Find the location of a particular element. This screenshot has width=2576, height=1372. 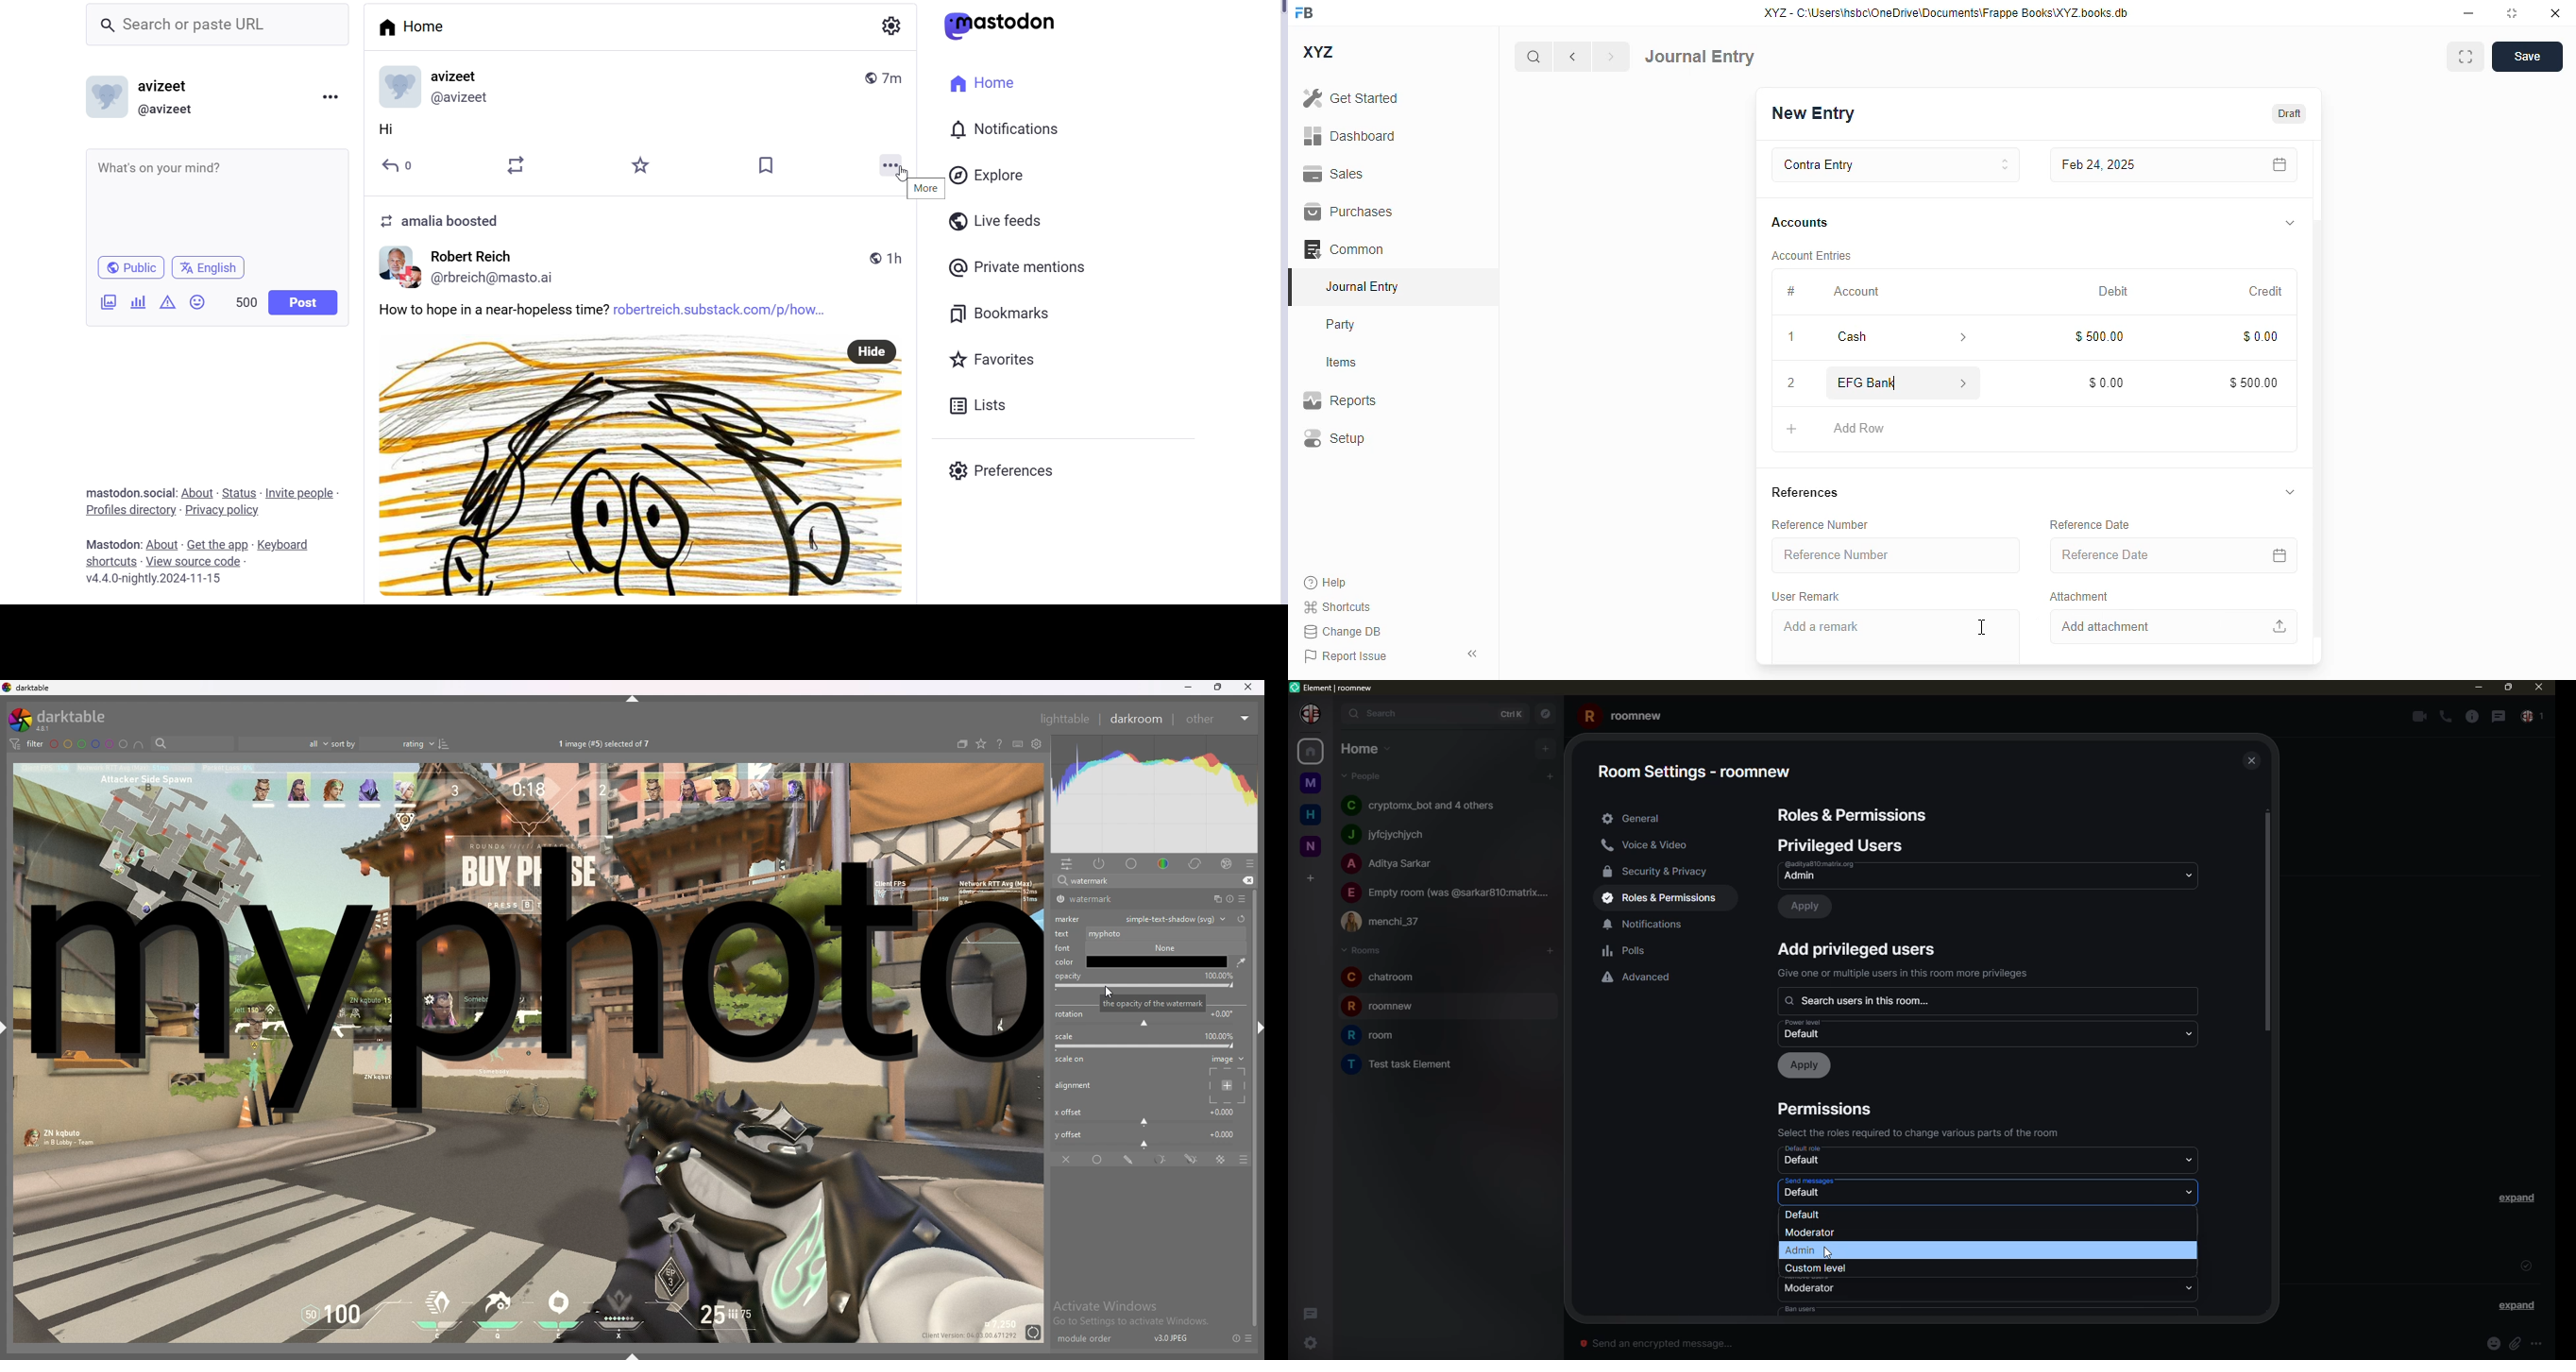

new entry is located at coordinates (1814, 112).